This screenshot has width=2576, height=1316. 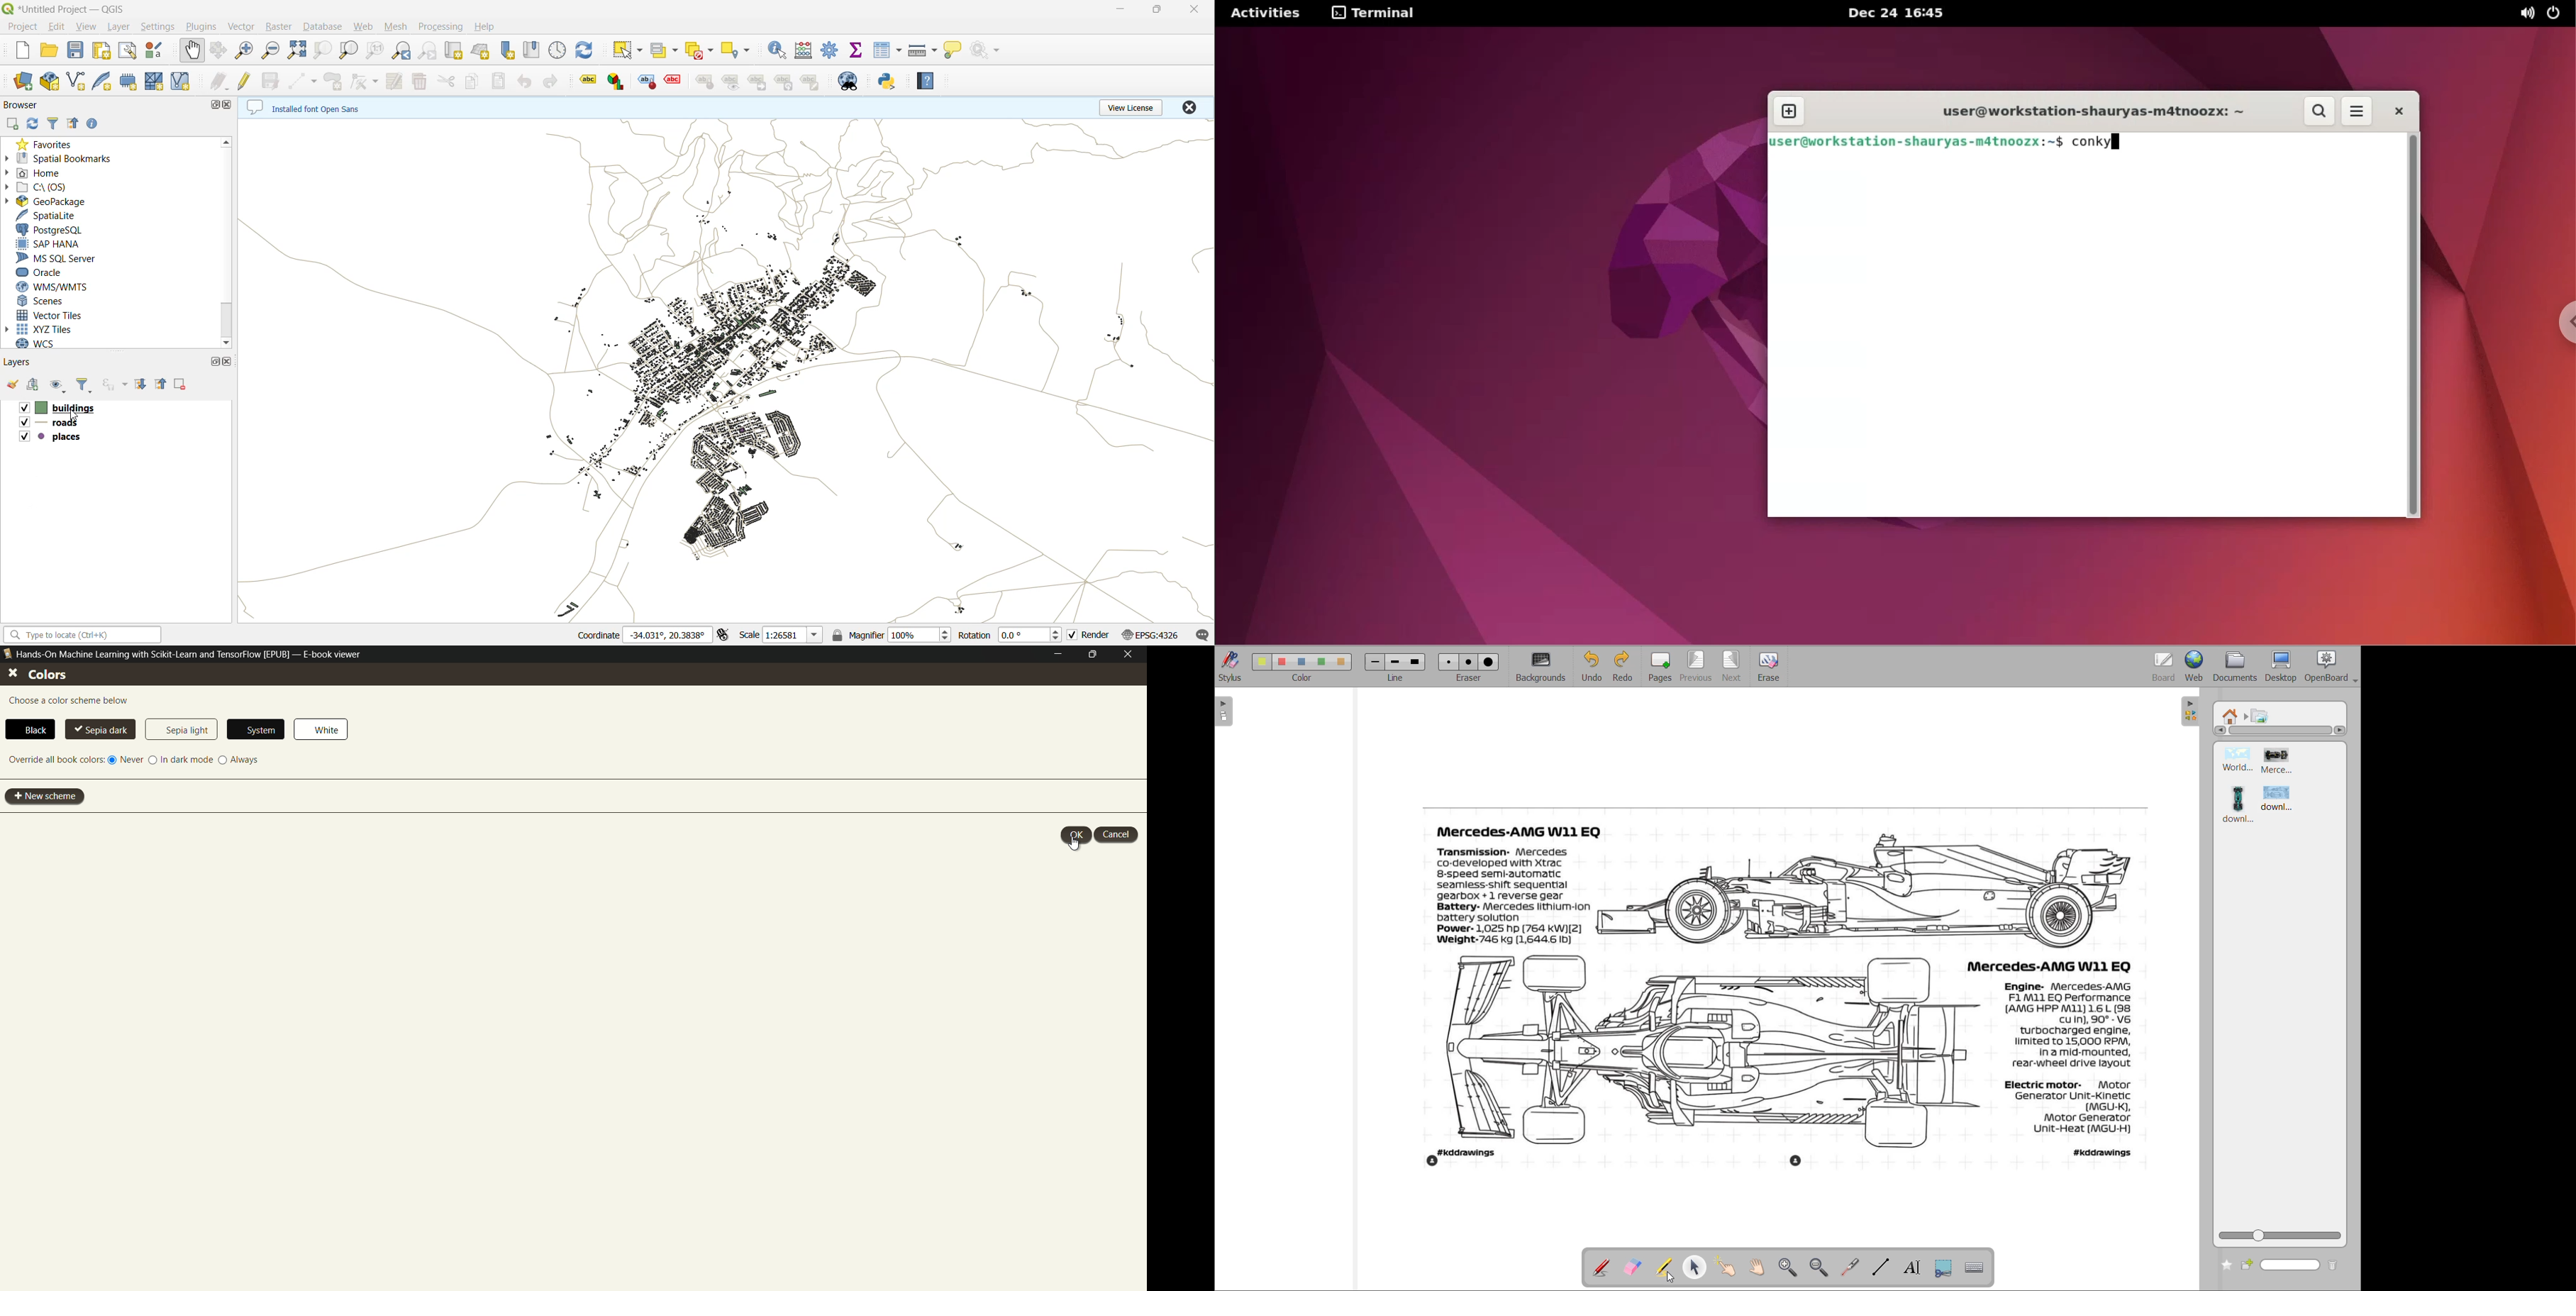 I want to click on cancel, so click(x=1118, y=835).